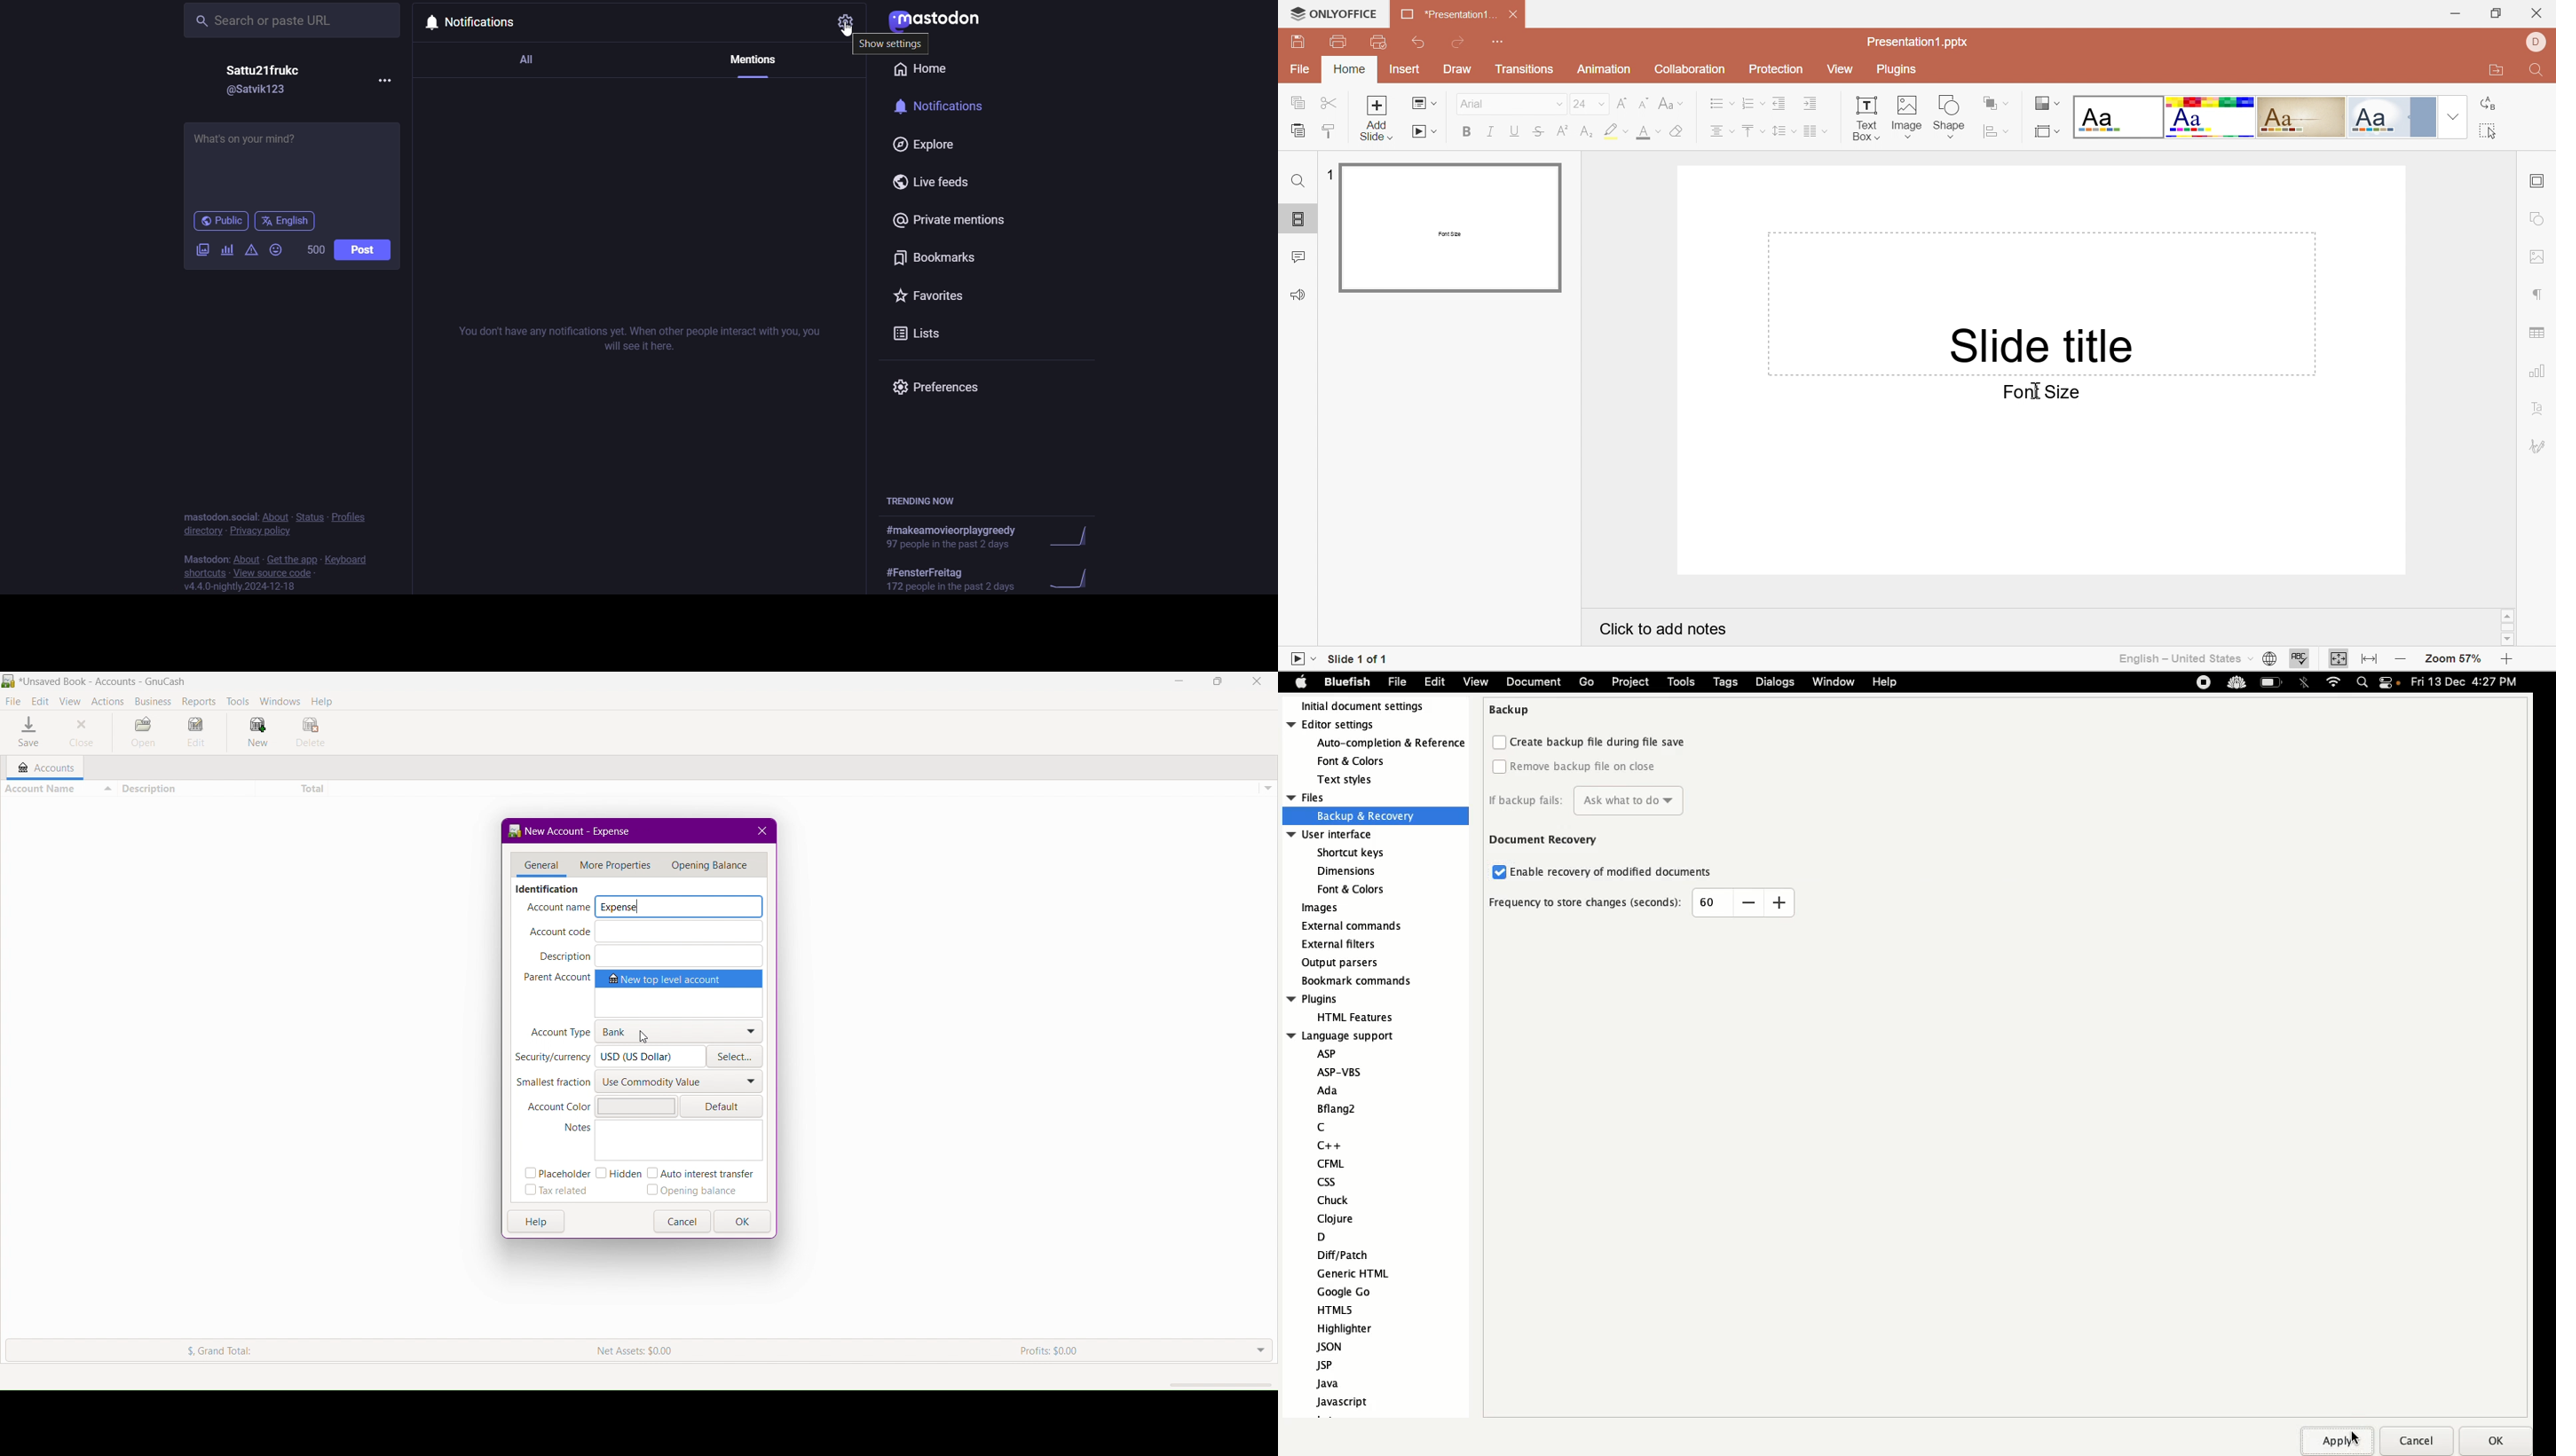 The height and width of the screenshot is (1456, 2576). What do you see at coordinates (1300, 45) in the screenshot?
I see `Save` at bounding box center [1300, 45].